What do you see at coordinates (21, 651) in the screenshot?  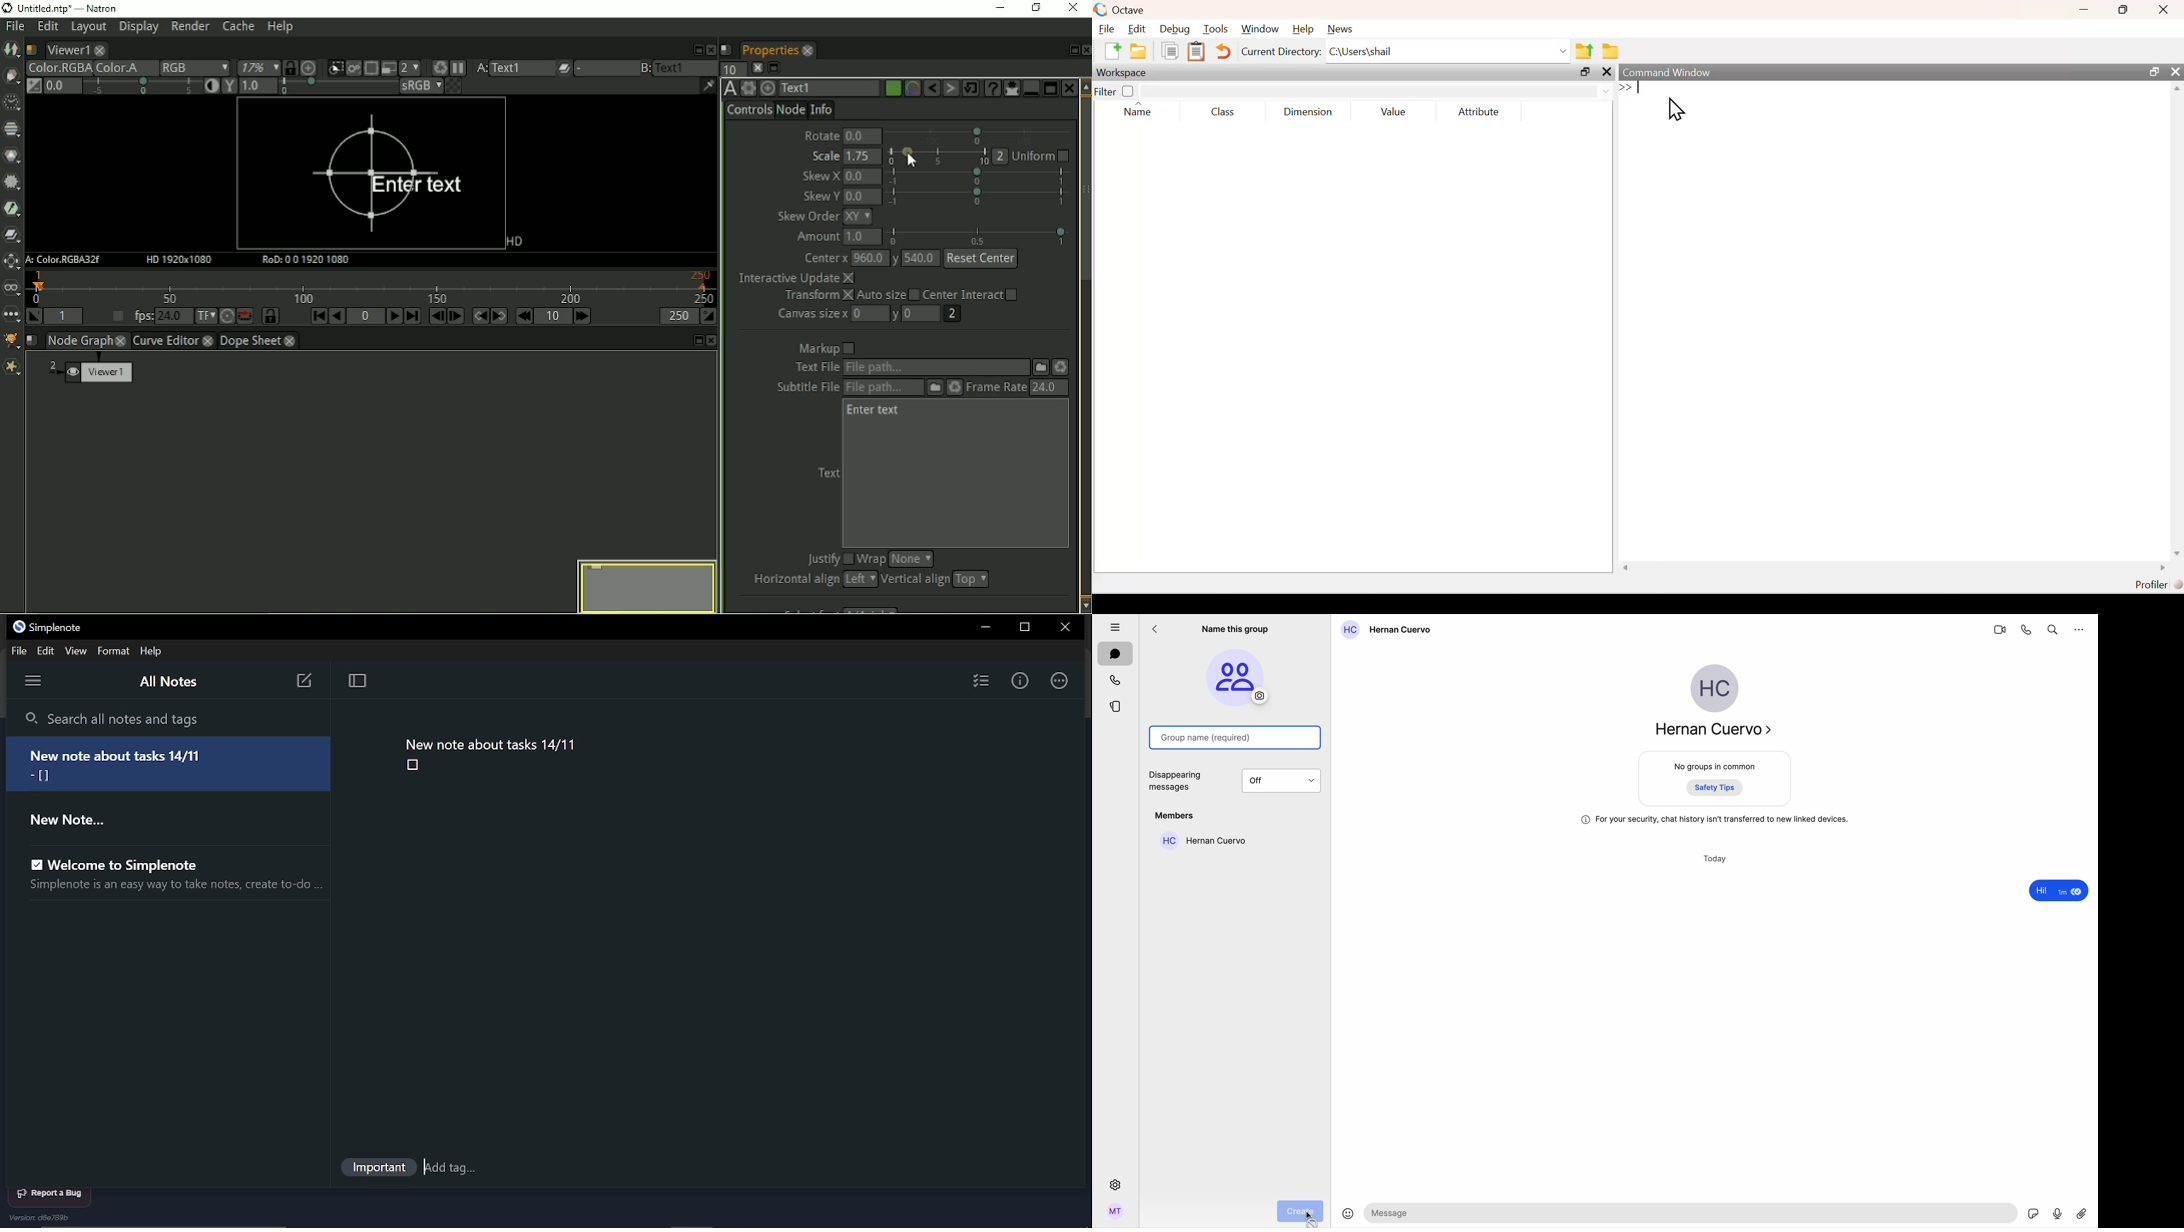 I see `File` at bounding box center [21, 651].